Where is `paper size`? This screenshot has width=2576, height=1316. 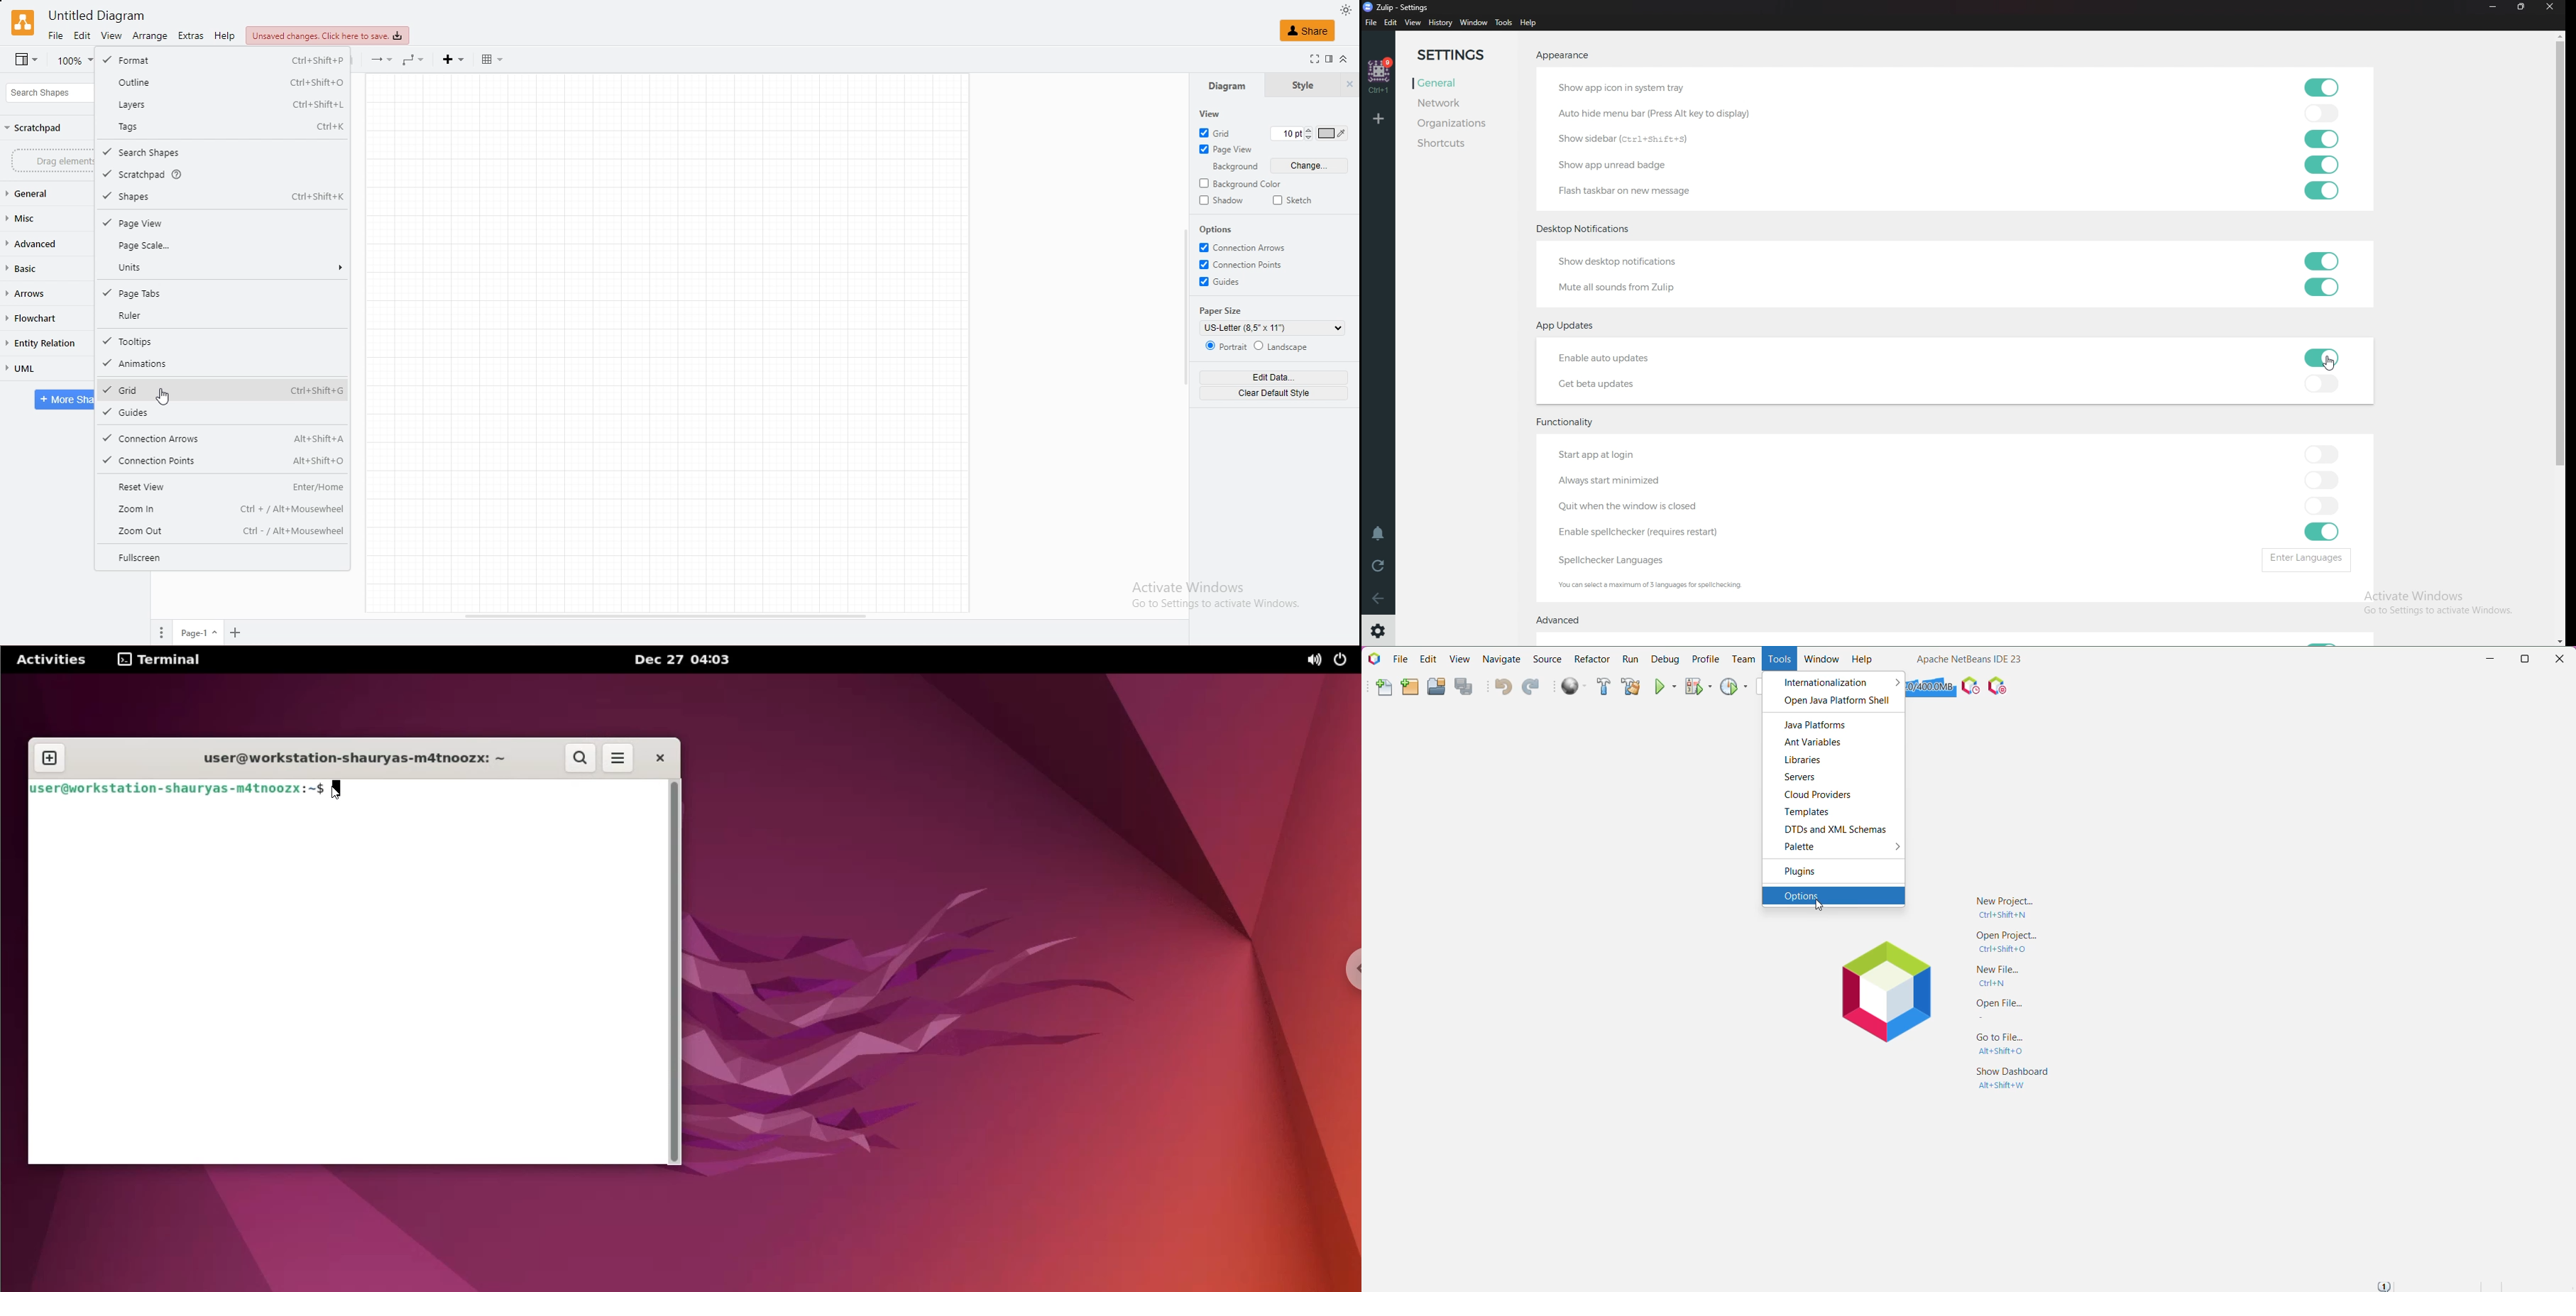 paper size is located at coordinates (1224, 310).